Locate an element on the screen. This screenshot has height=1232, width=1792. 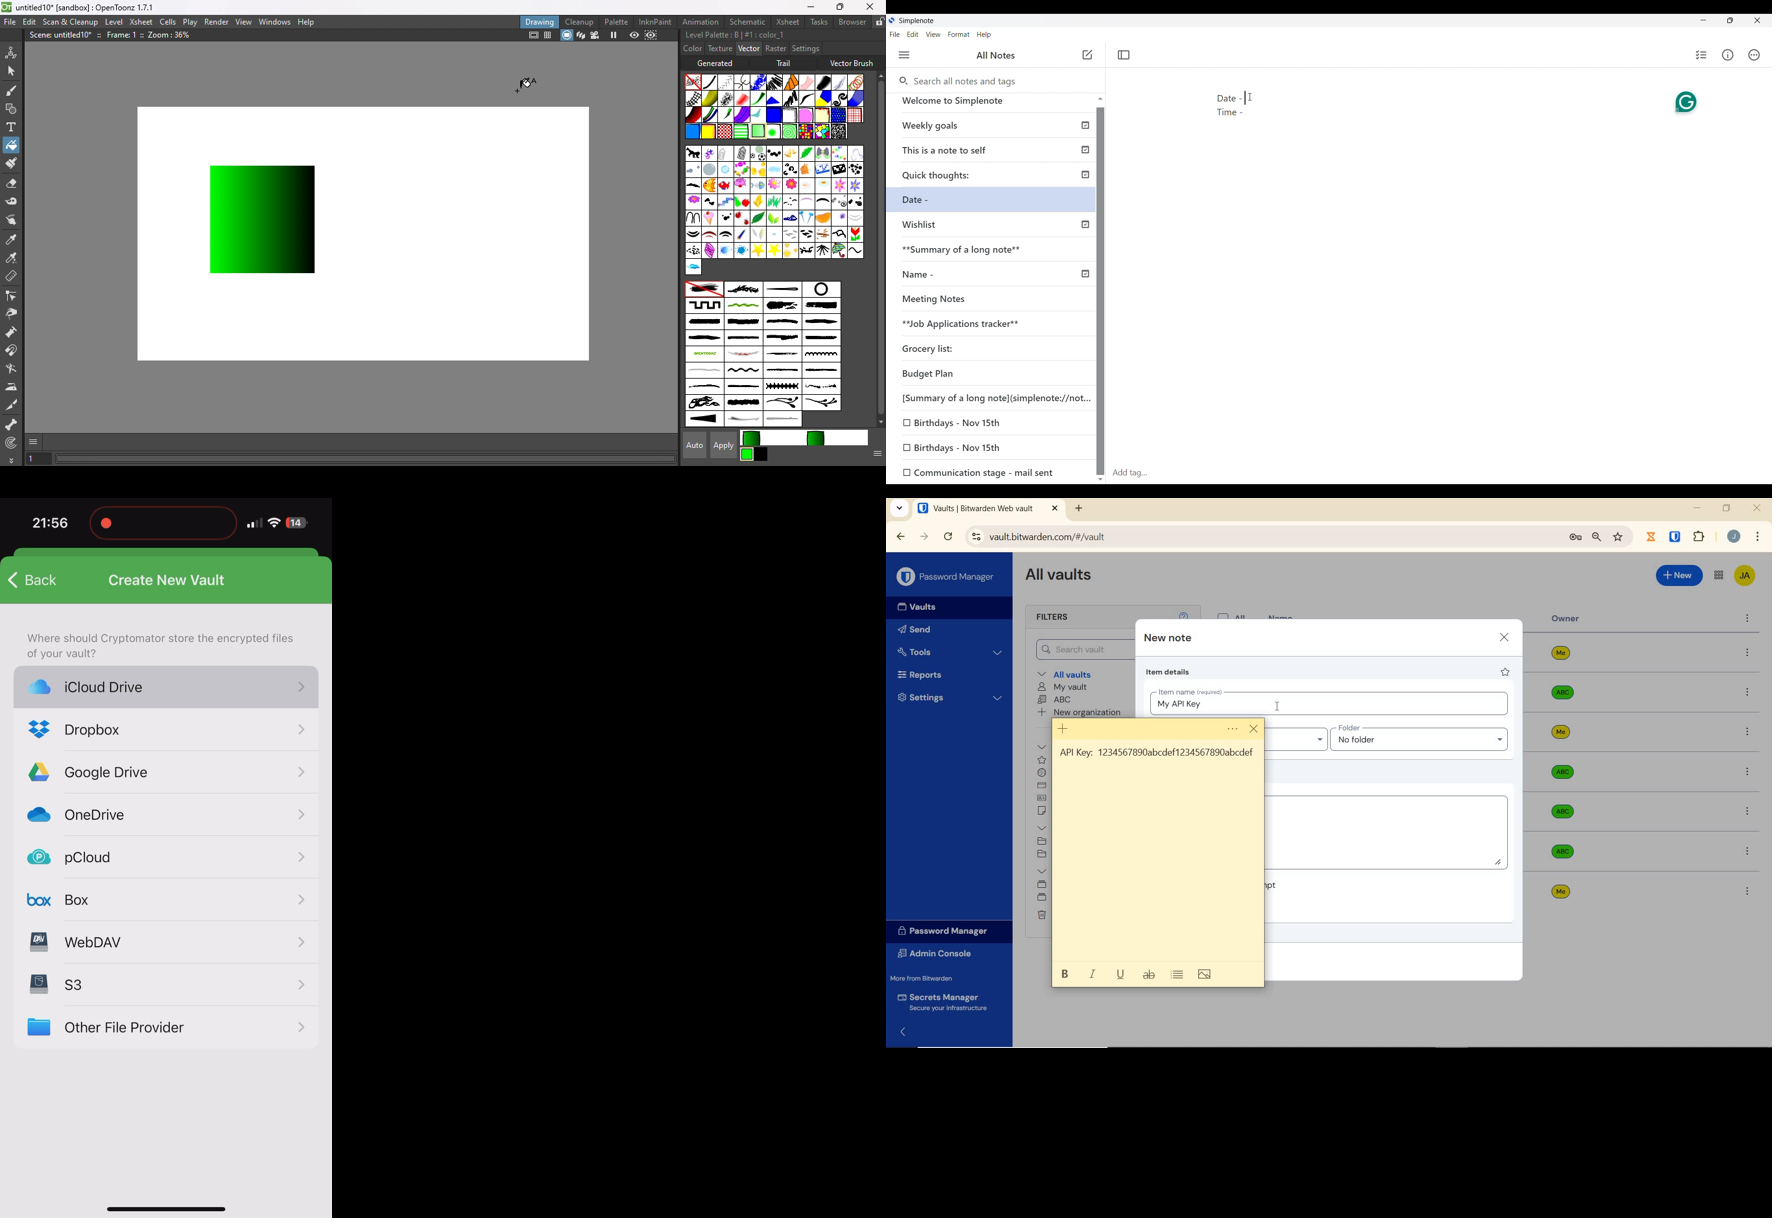
date is located at coordinates (985, 375).